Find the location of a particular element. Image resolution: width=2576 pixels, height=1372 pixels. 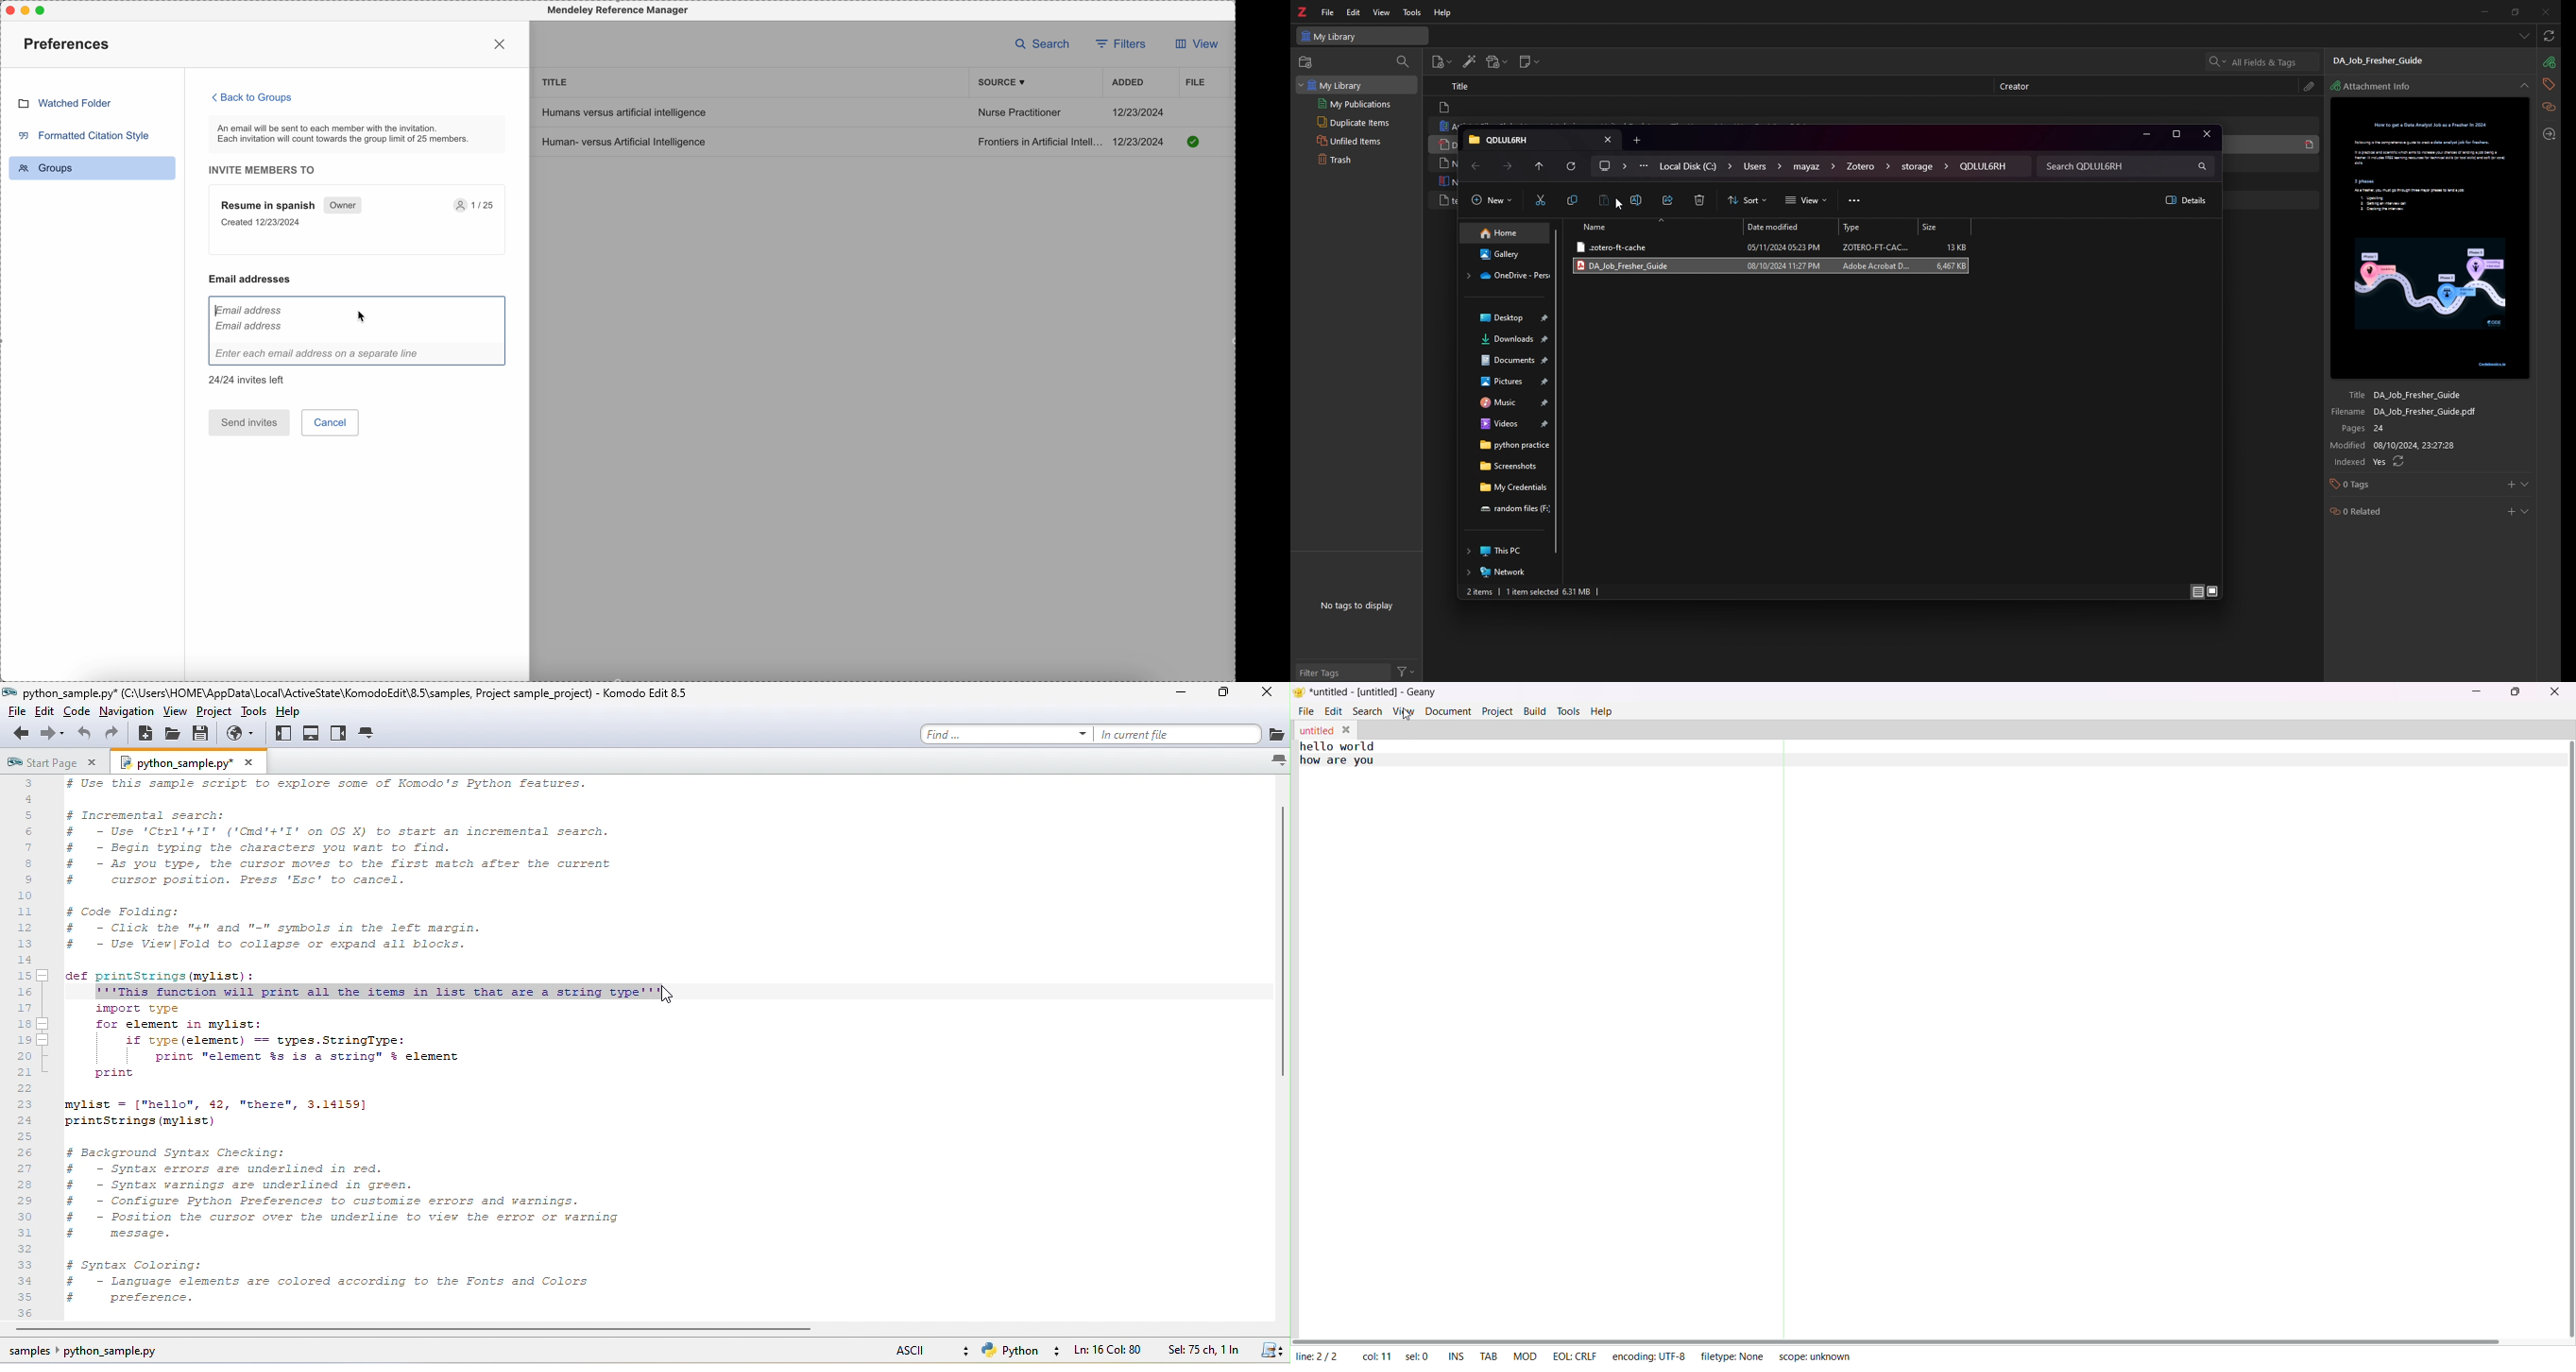

trash is located at coordinates (1355, 160).